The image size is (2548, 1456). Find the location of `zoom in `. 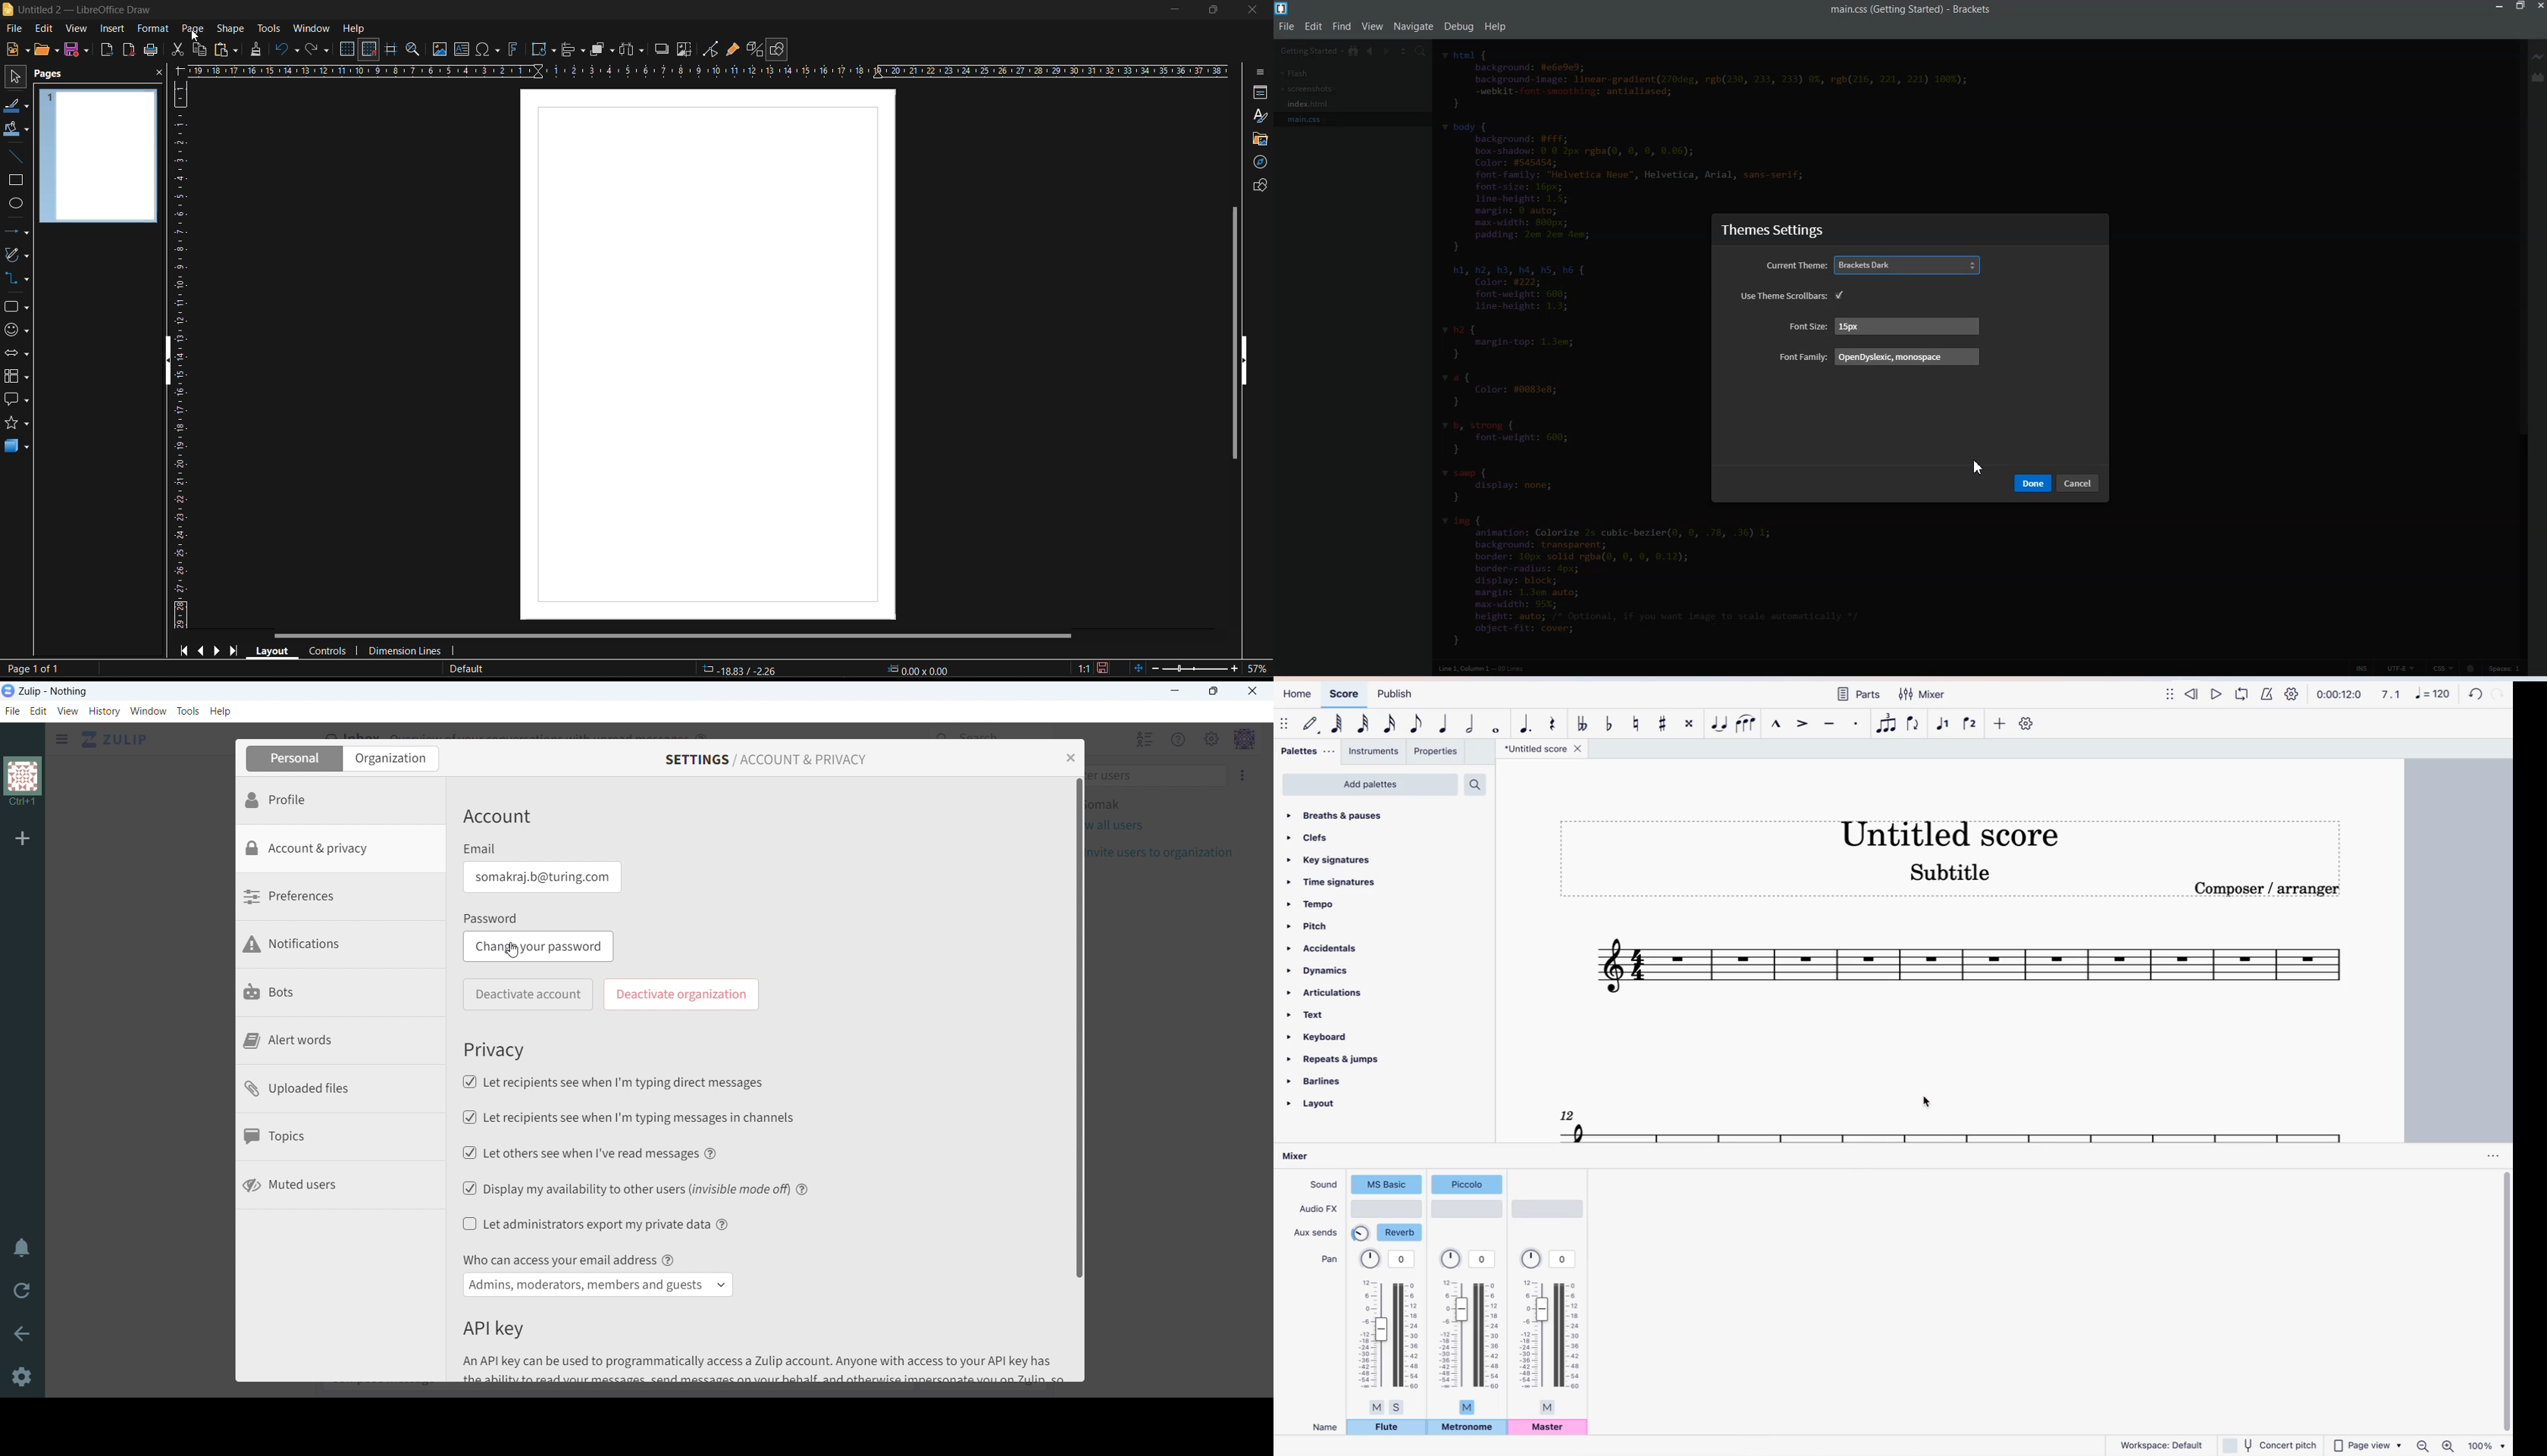

zoom in  is located at coordinates (1230, 670).